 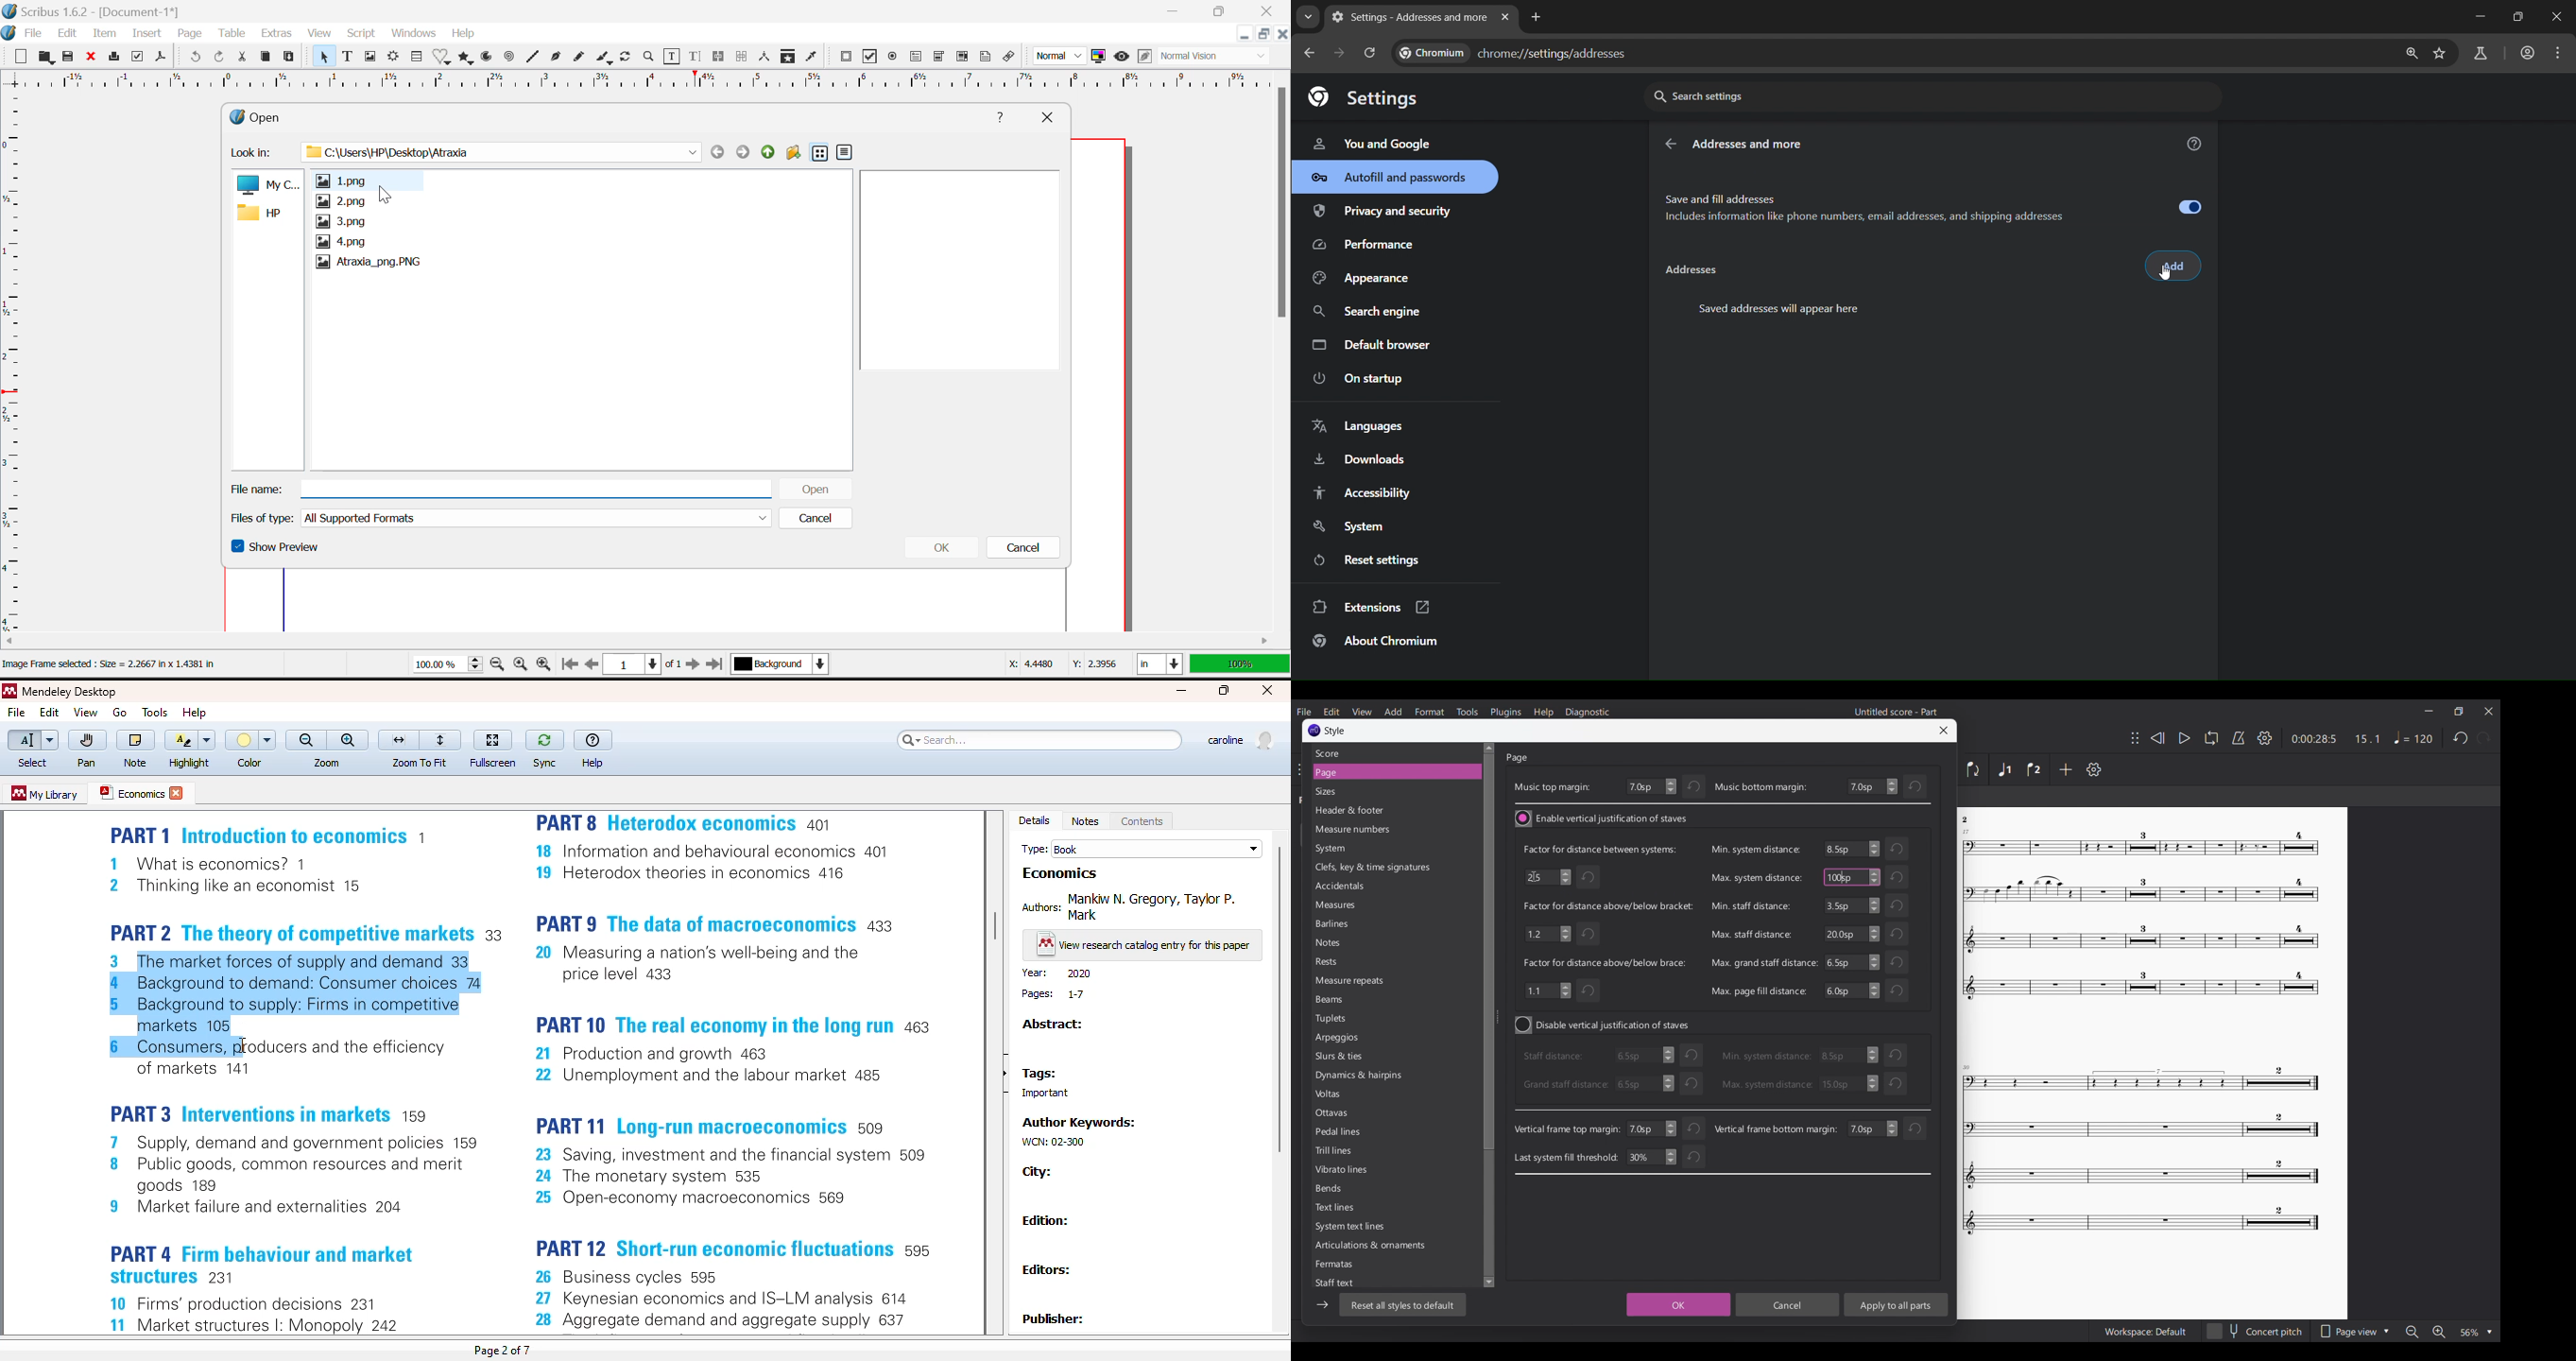 I want to click on Text Annotation, so click(x=984, y=57).